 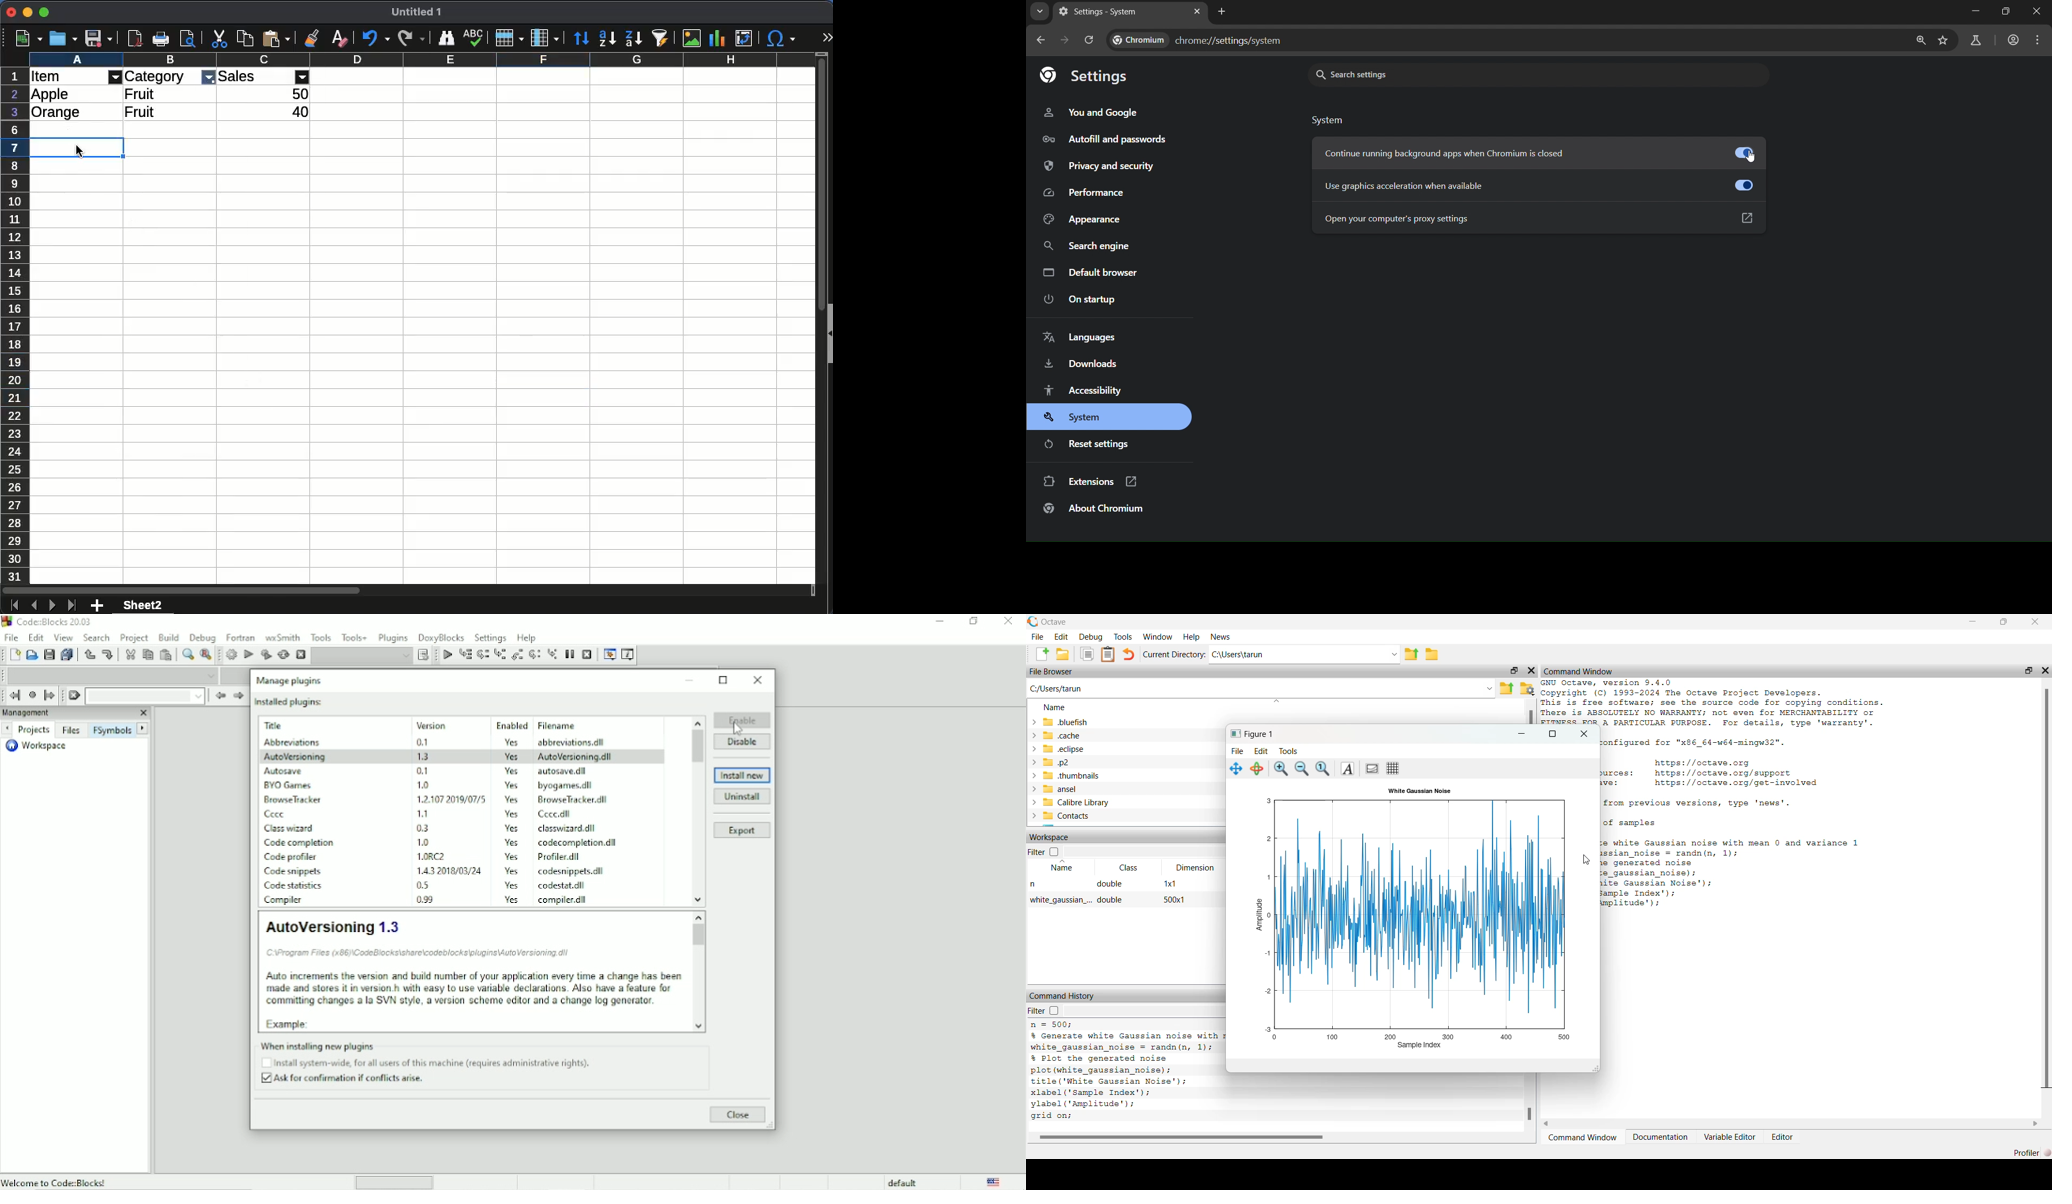 I want to click on Help, so click(x=526, y=637).